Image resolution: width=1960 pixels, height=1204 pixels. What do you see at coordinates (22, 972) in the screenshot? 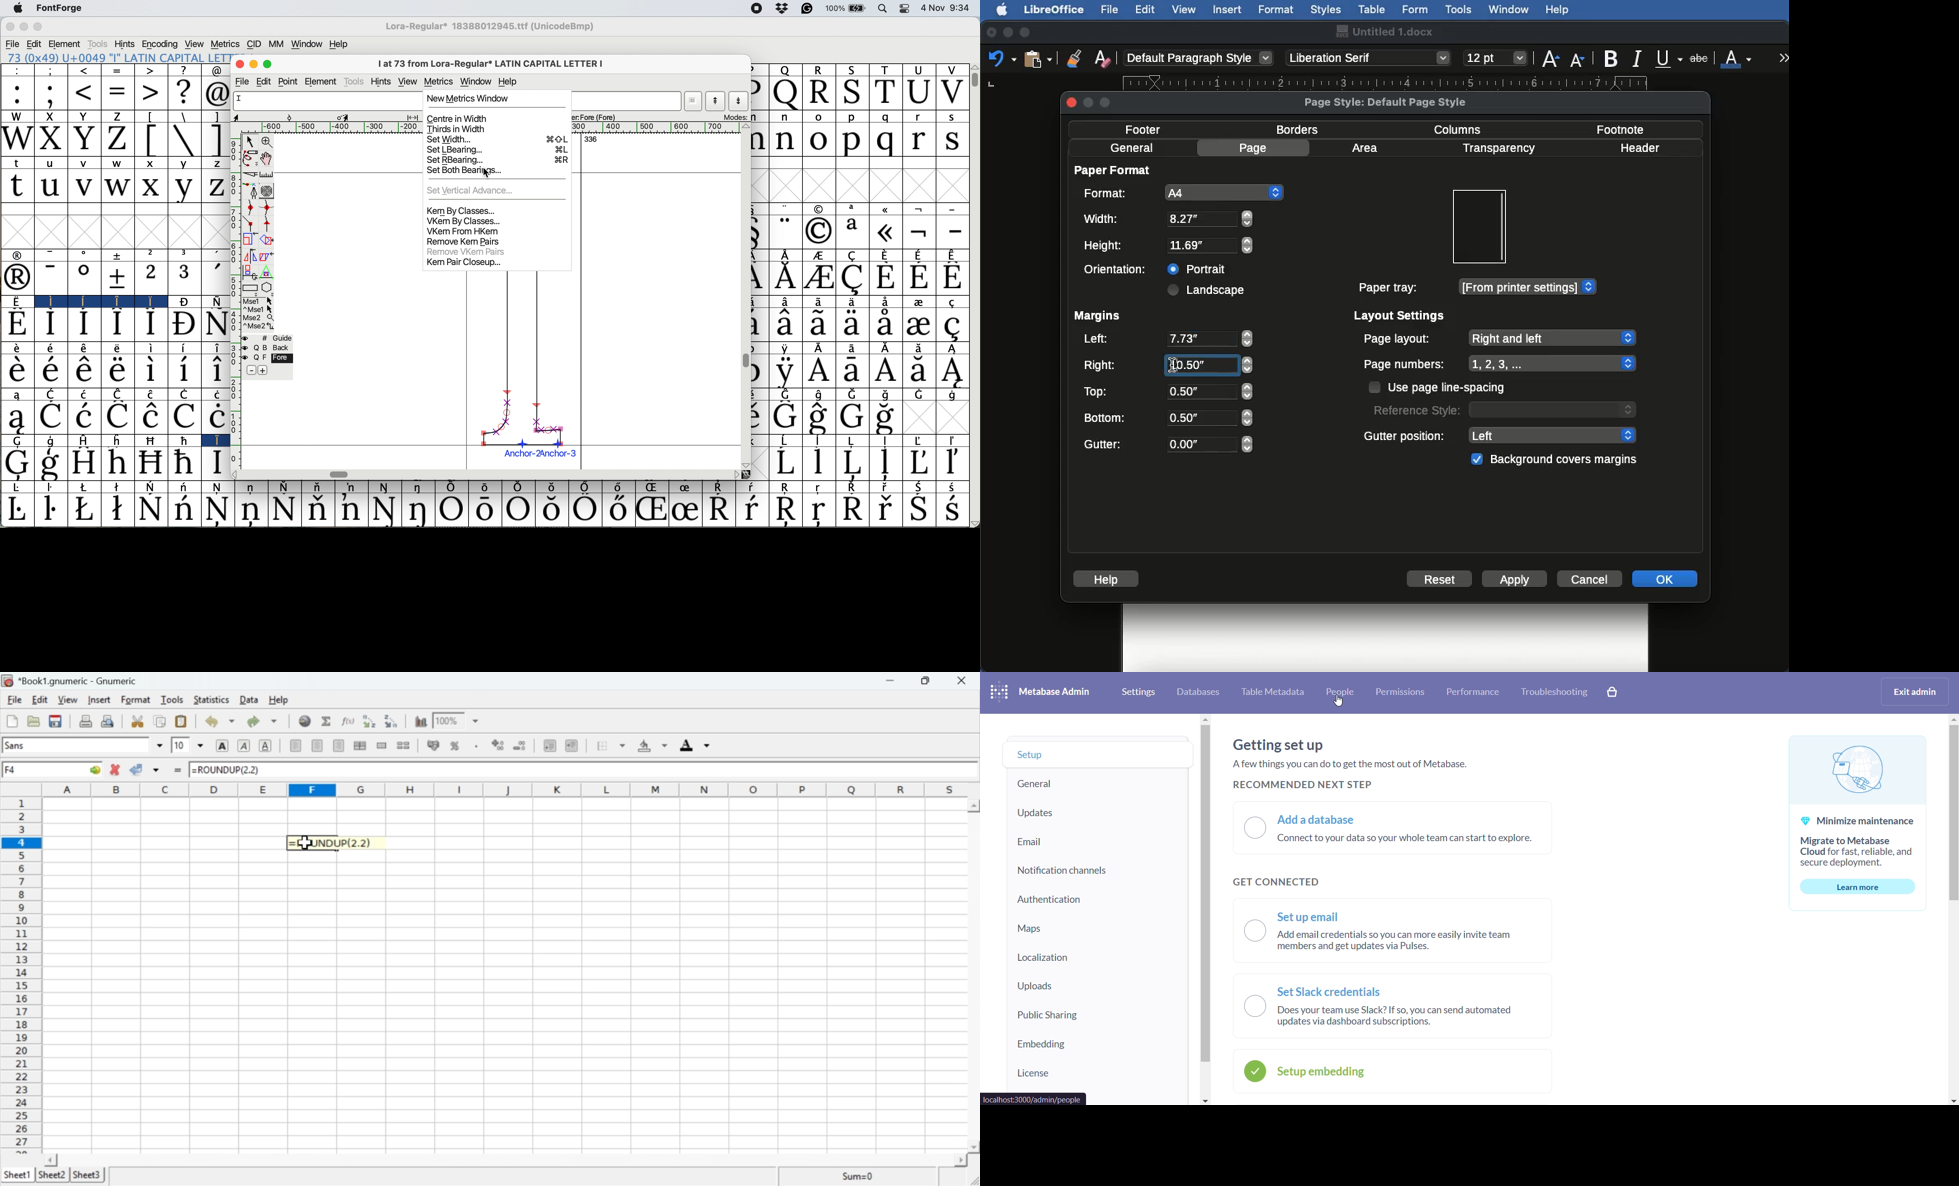
I see `rows` at bounding box center [22, 972].